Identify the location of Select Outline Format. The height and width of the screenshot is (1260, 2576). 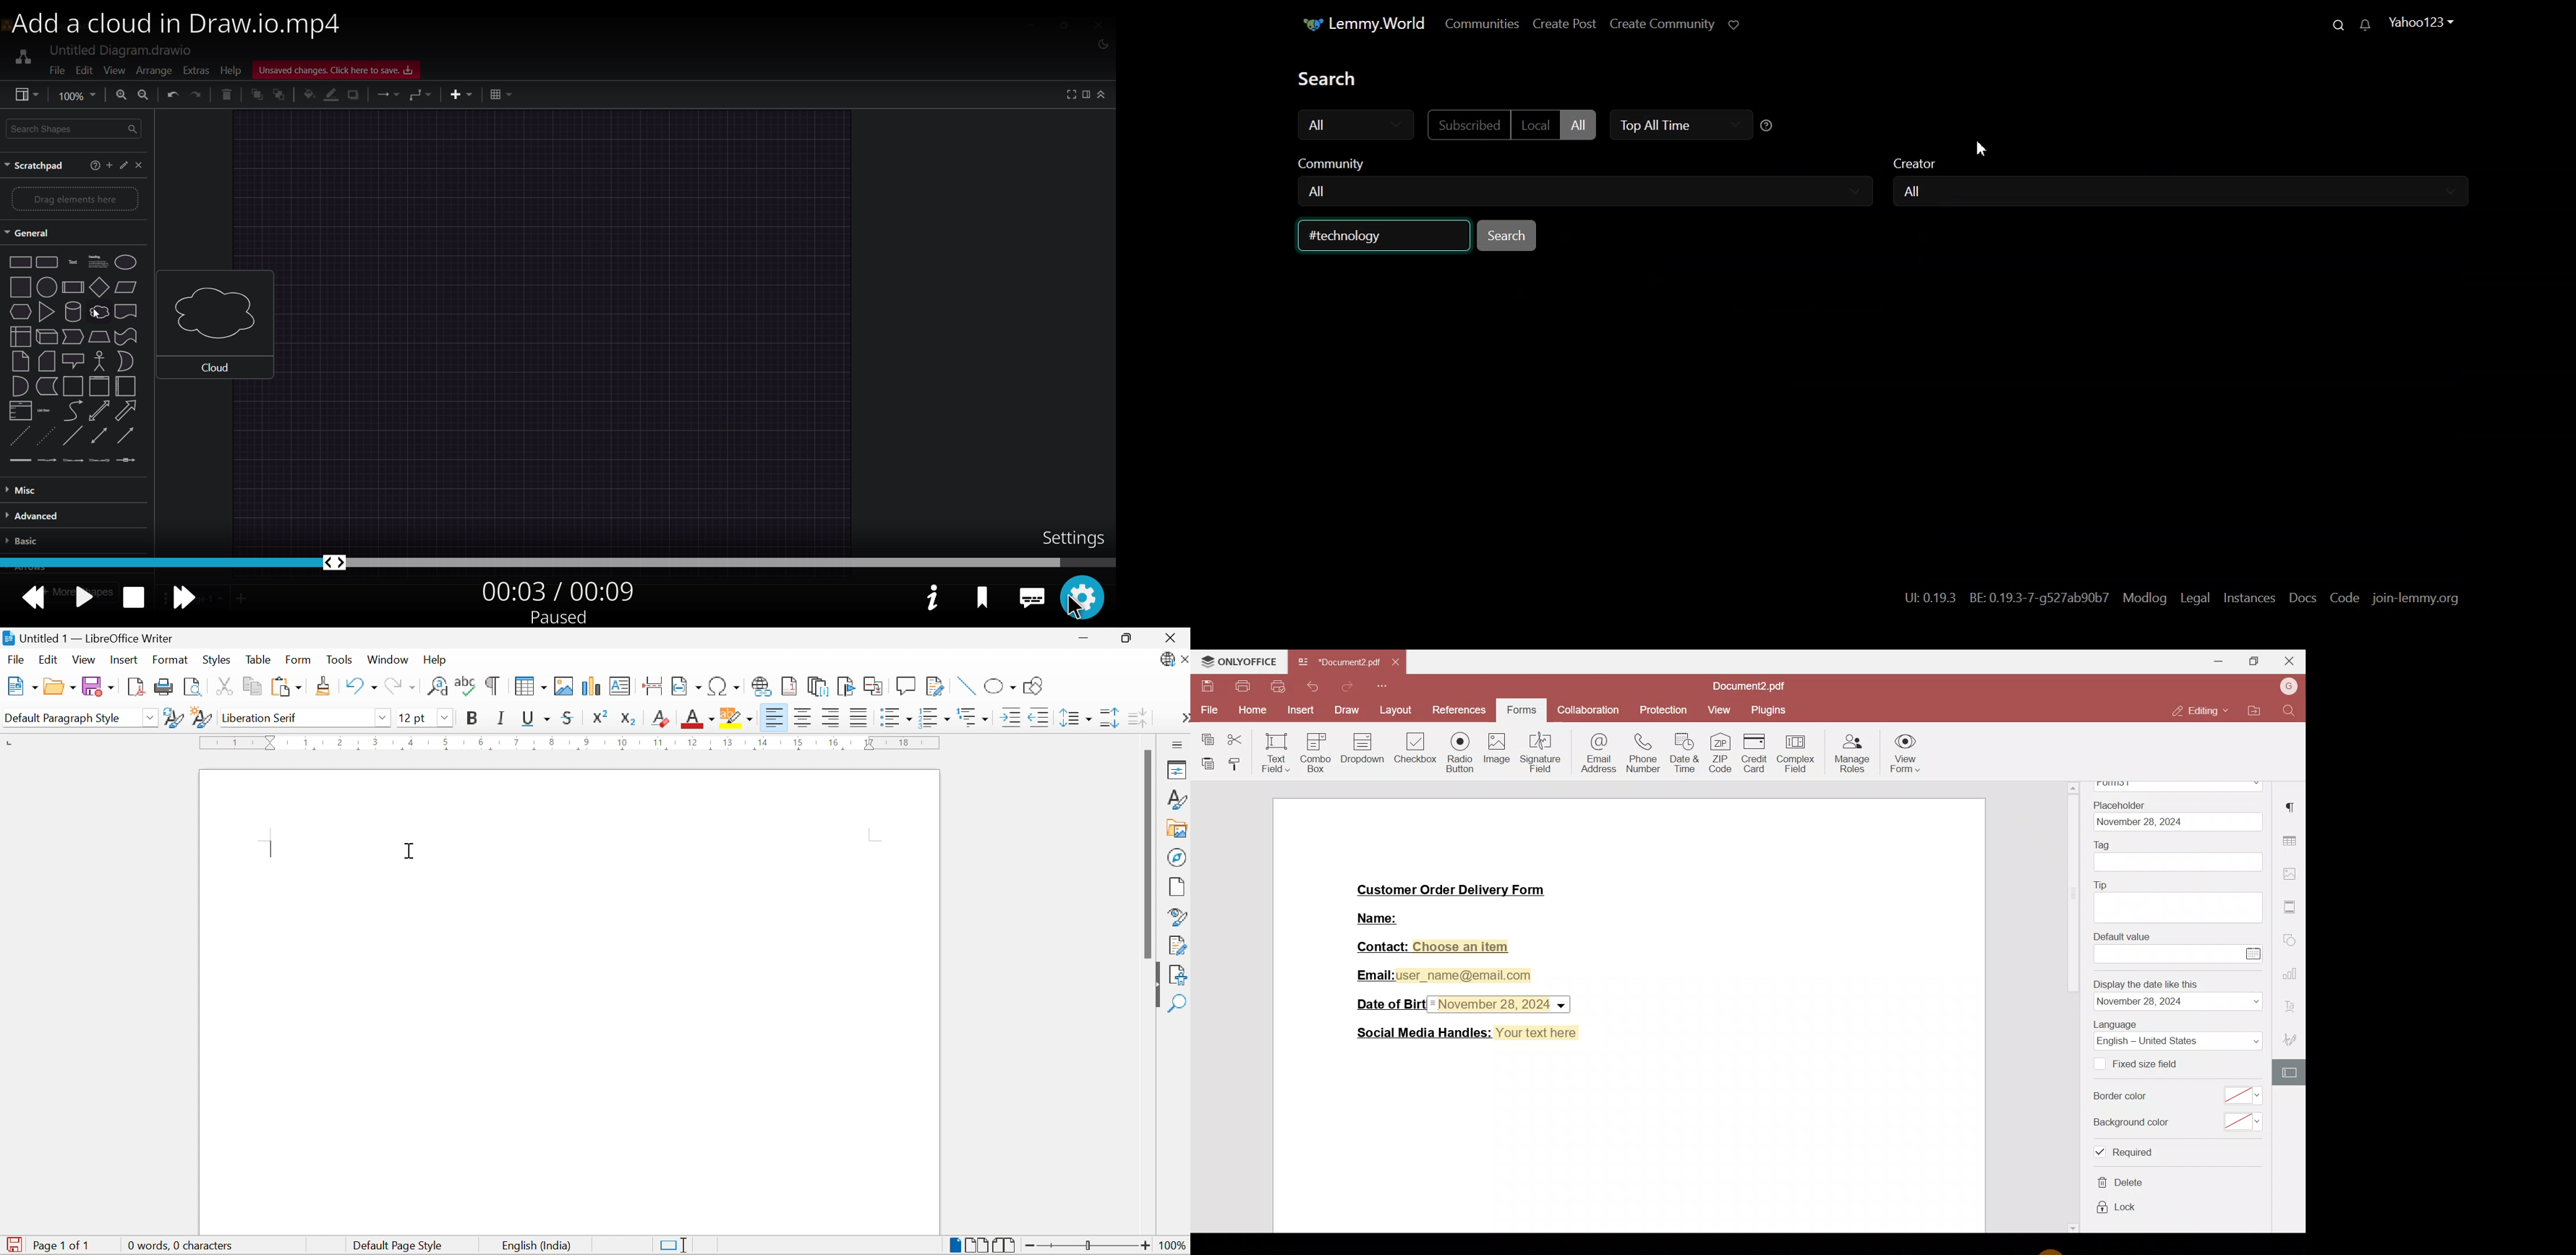
(973, 716).